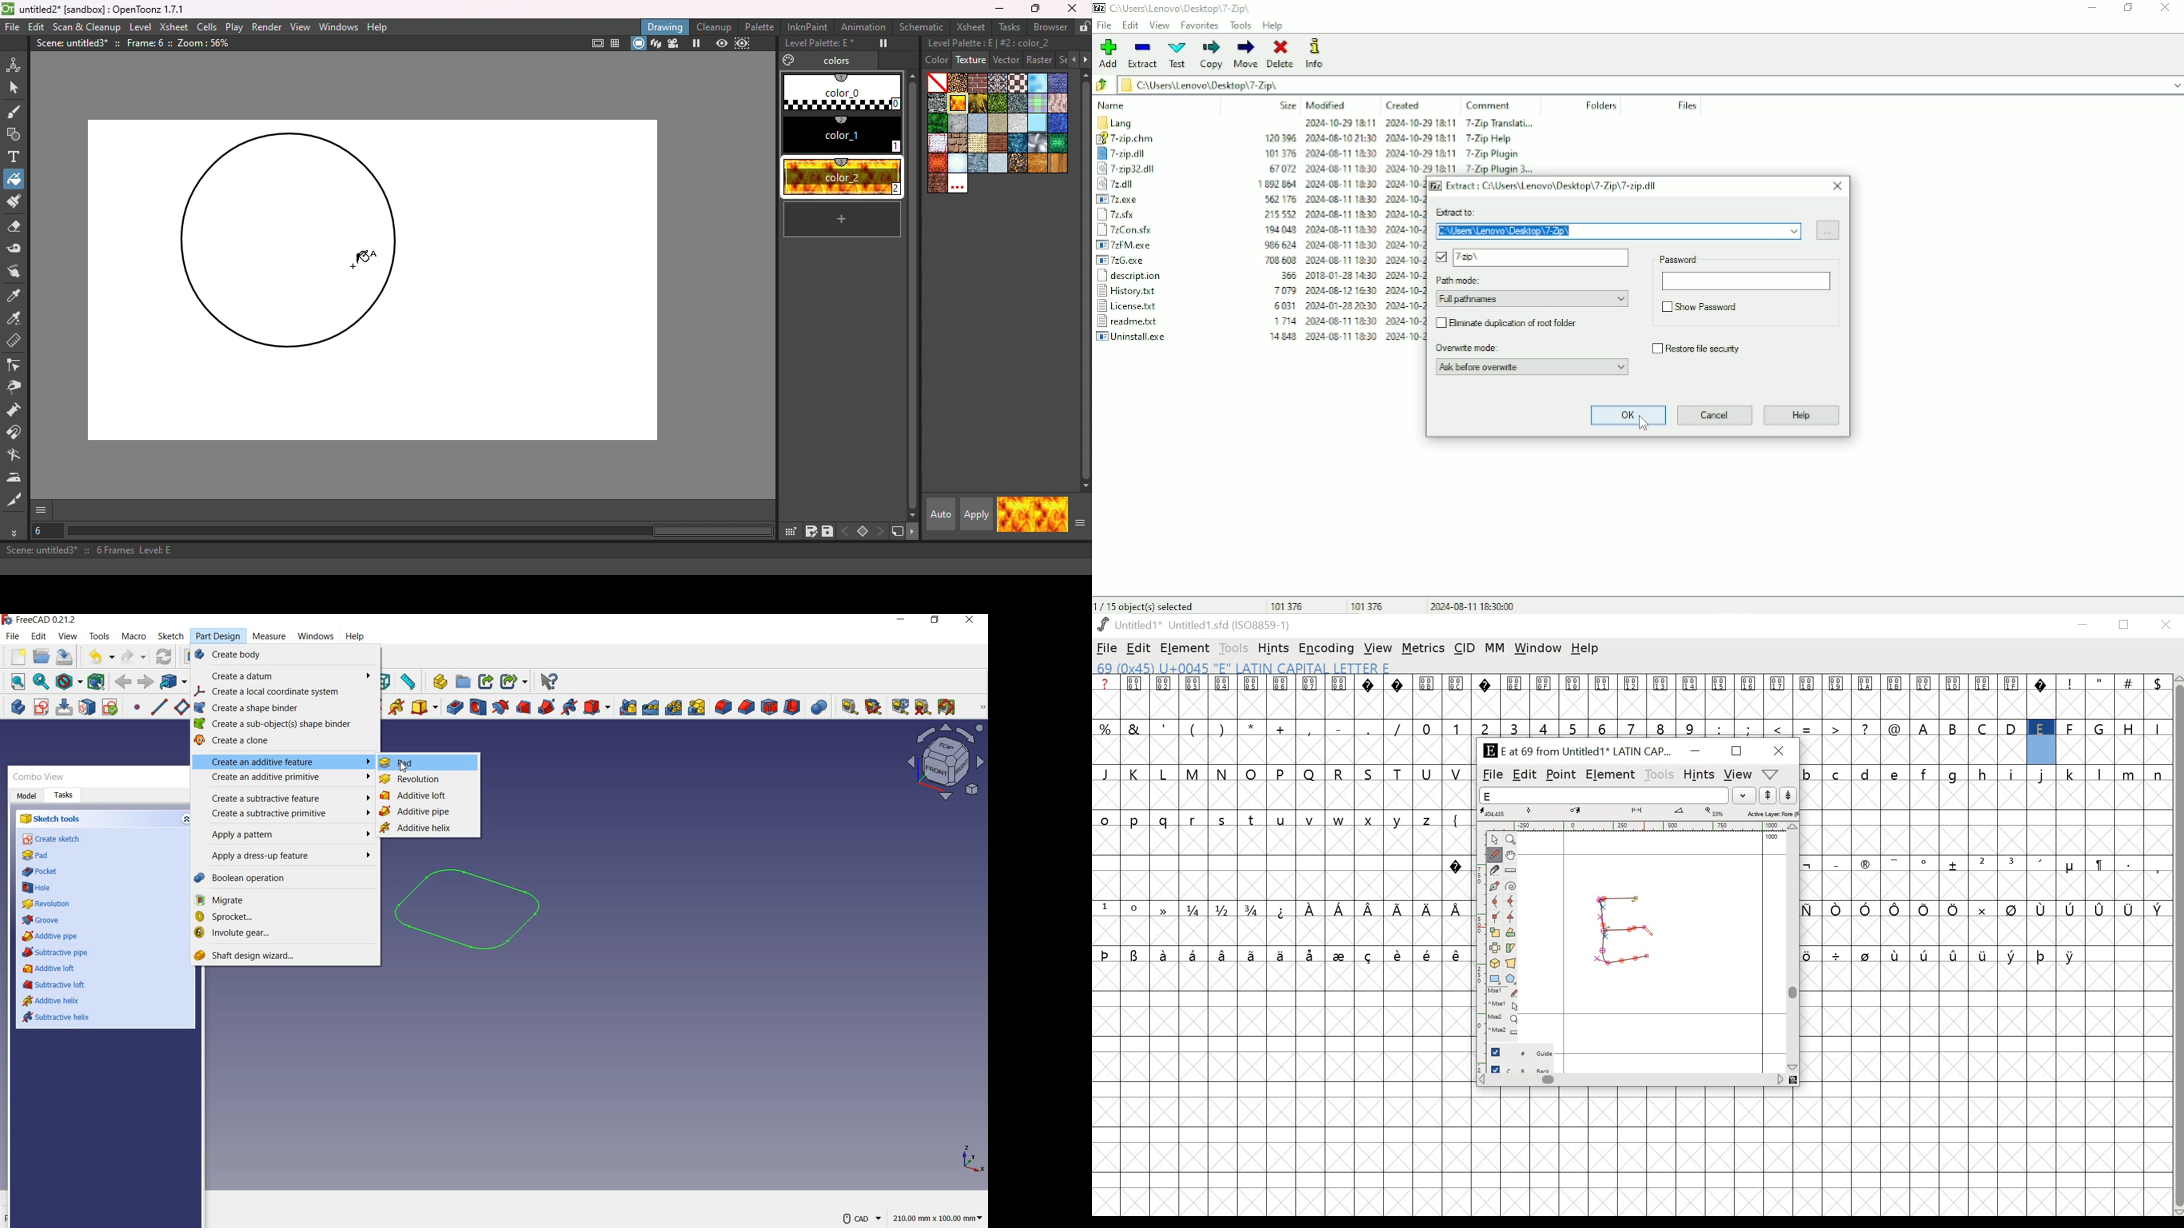 This screenshot has width=2184, height=1232. What do you see at coordinates (1288, 105) in the screenshot?
I see `Size` at bounding box center [1288, 105].